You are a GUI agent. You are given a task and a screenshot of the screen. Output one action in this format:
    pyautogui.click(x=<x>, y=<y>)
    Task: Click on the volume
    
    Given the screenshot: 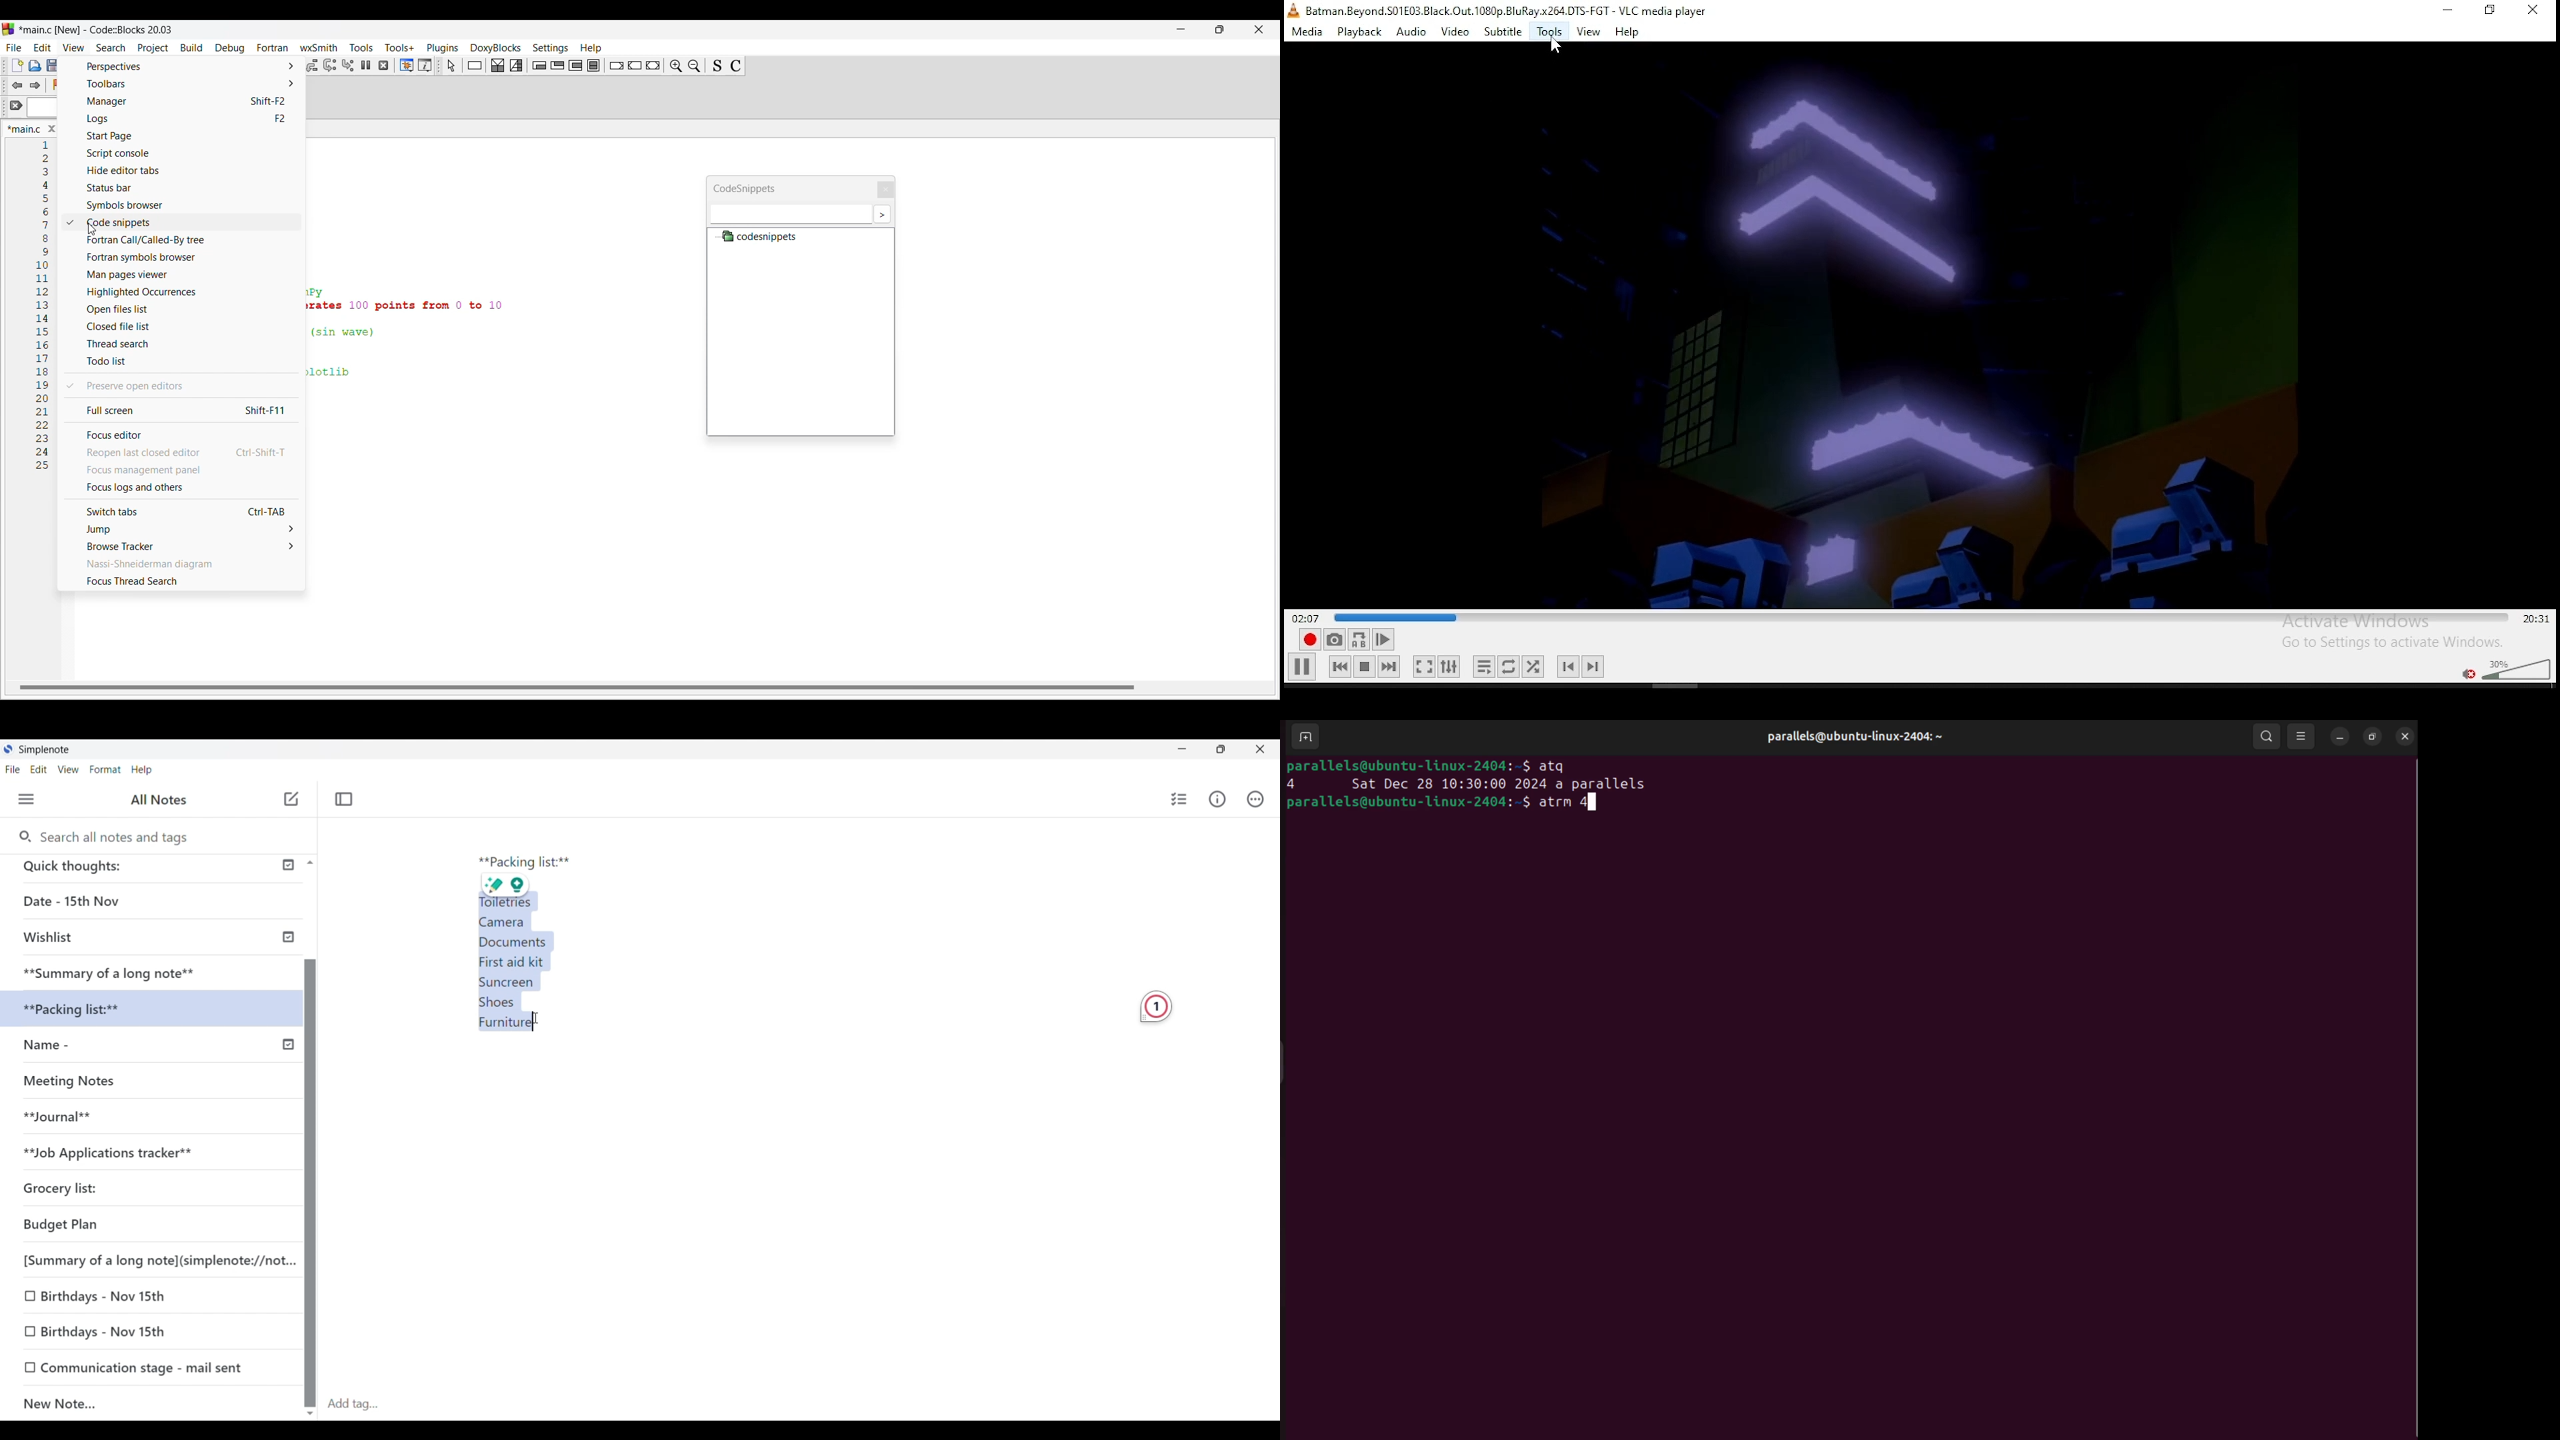 What is the action you would take?
    pyautogui.click(x=2518, y=667)
    